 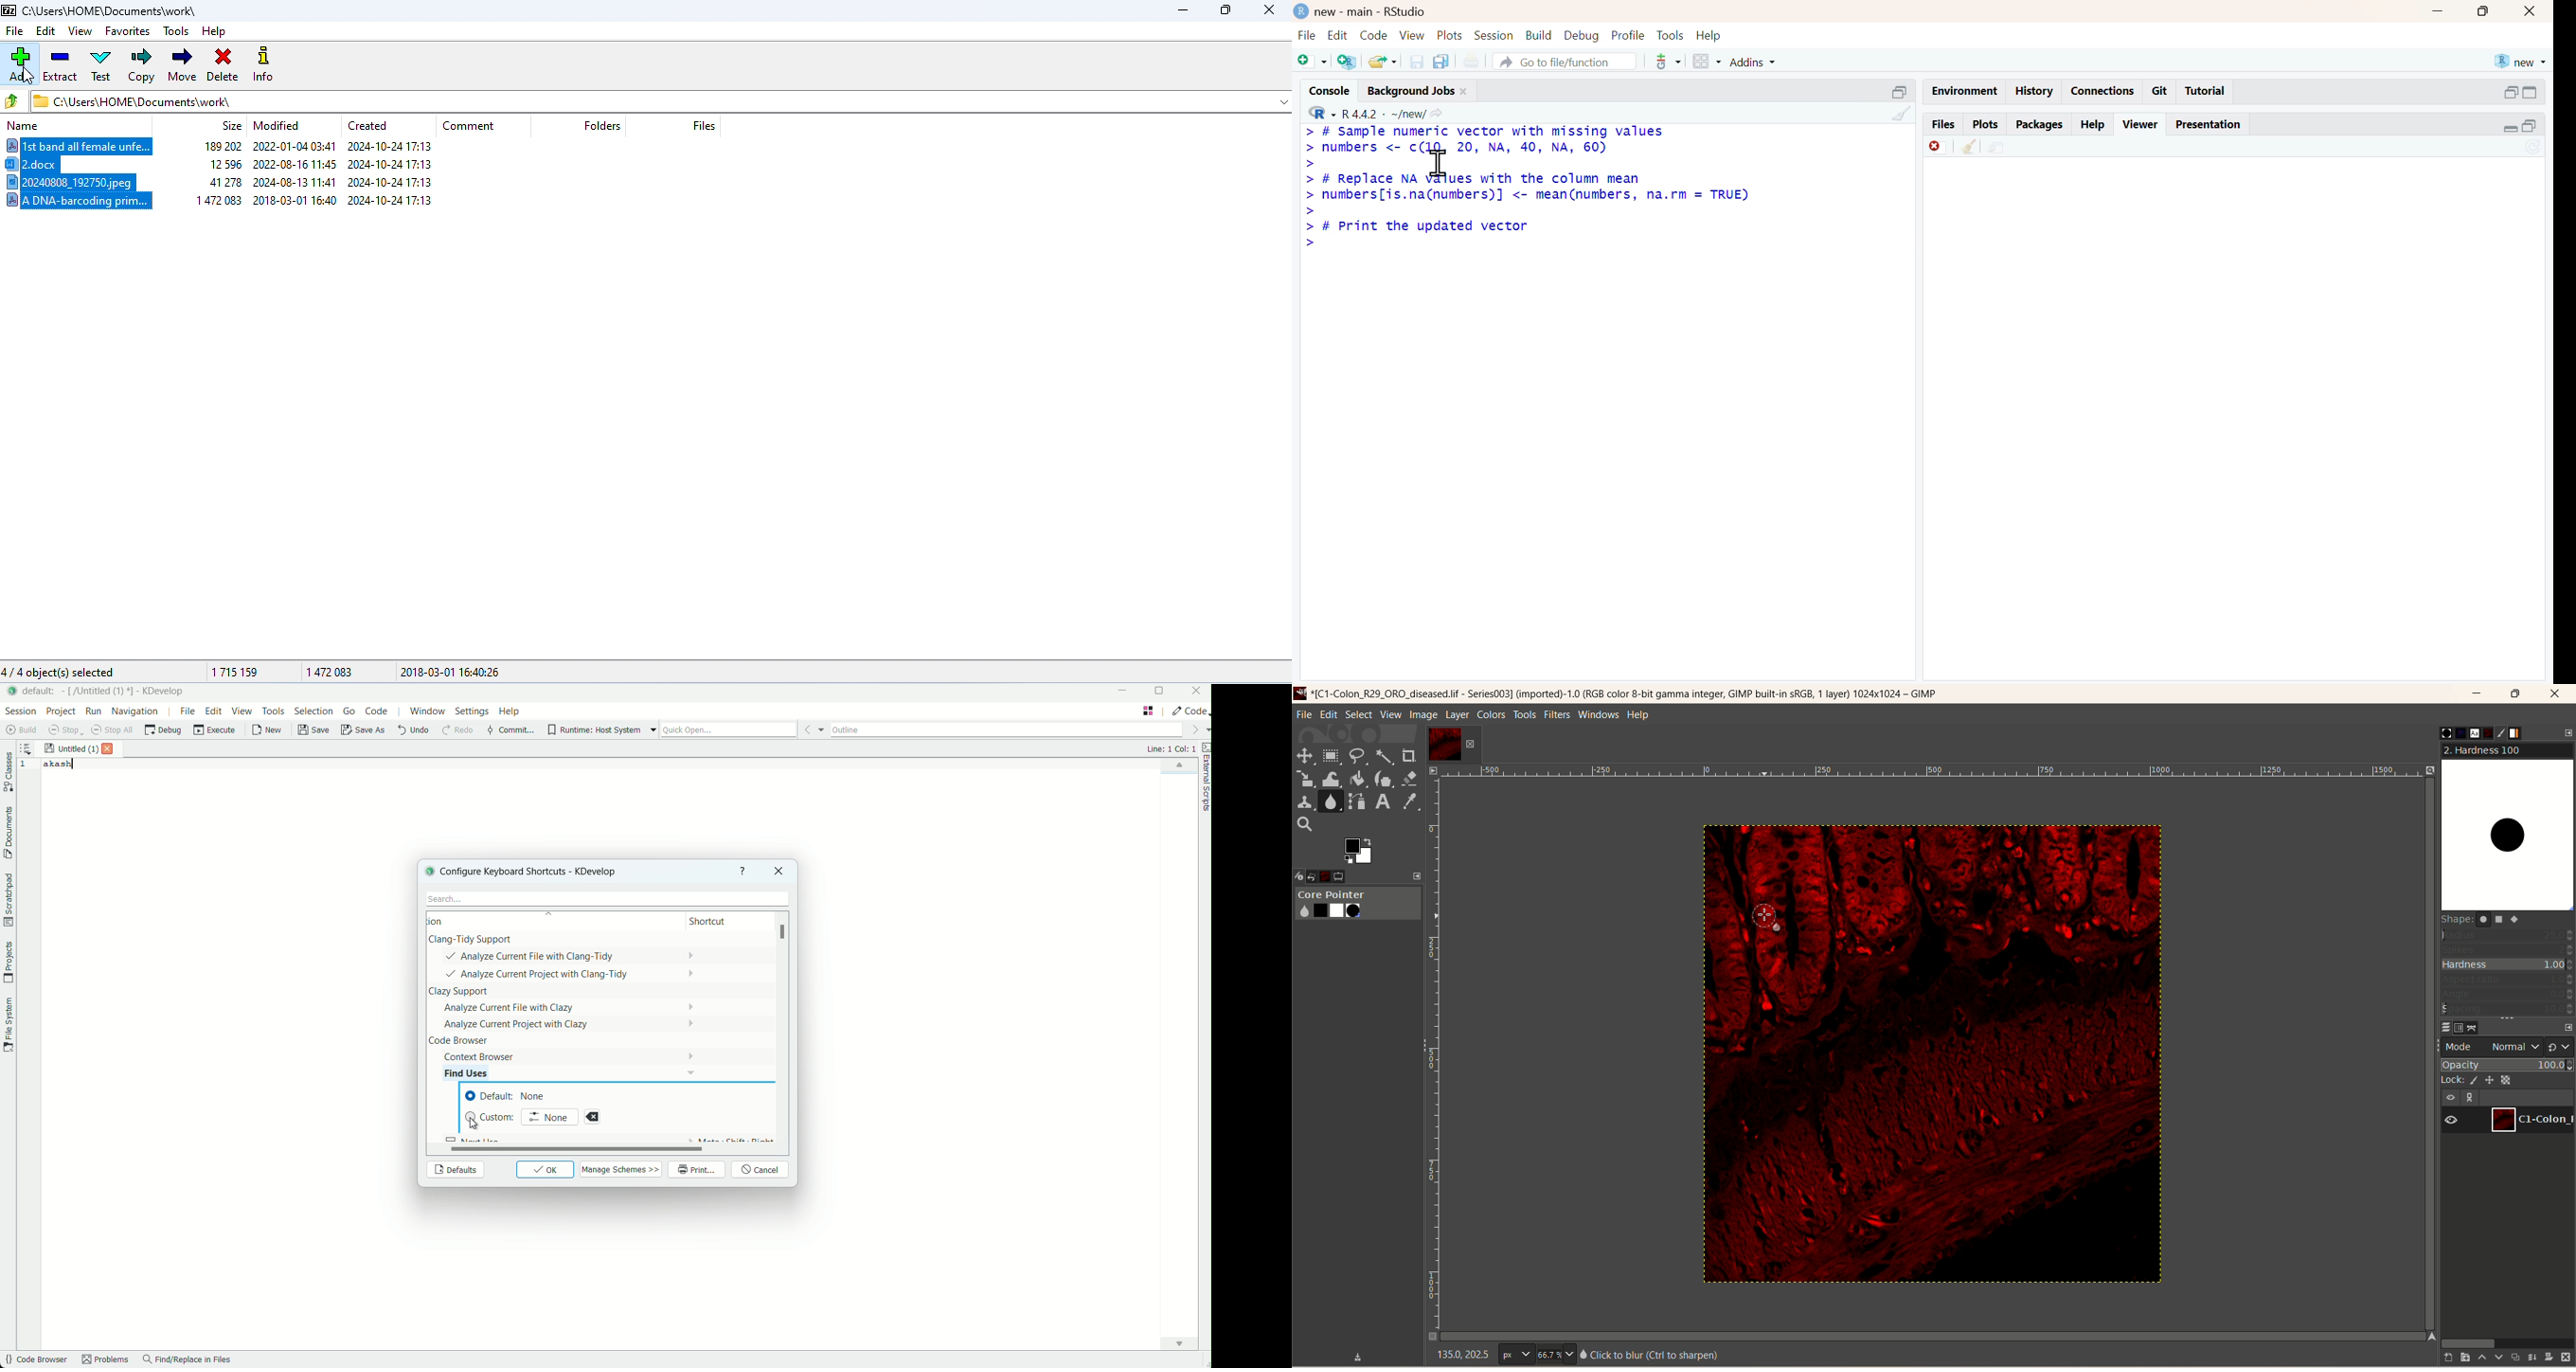 I want to click on sync, so click(x=2534, y=147).